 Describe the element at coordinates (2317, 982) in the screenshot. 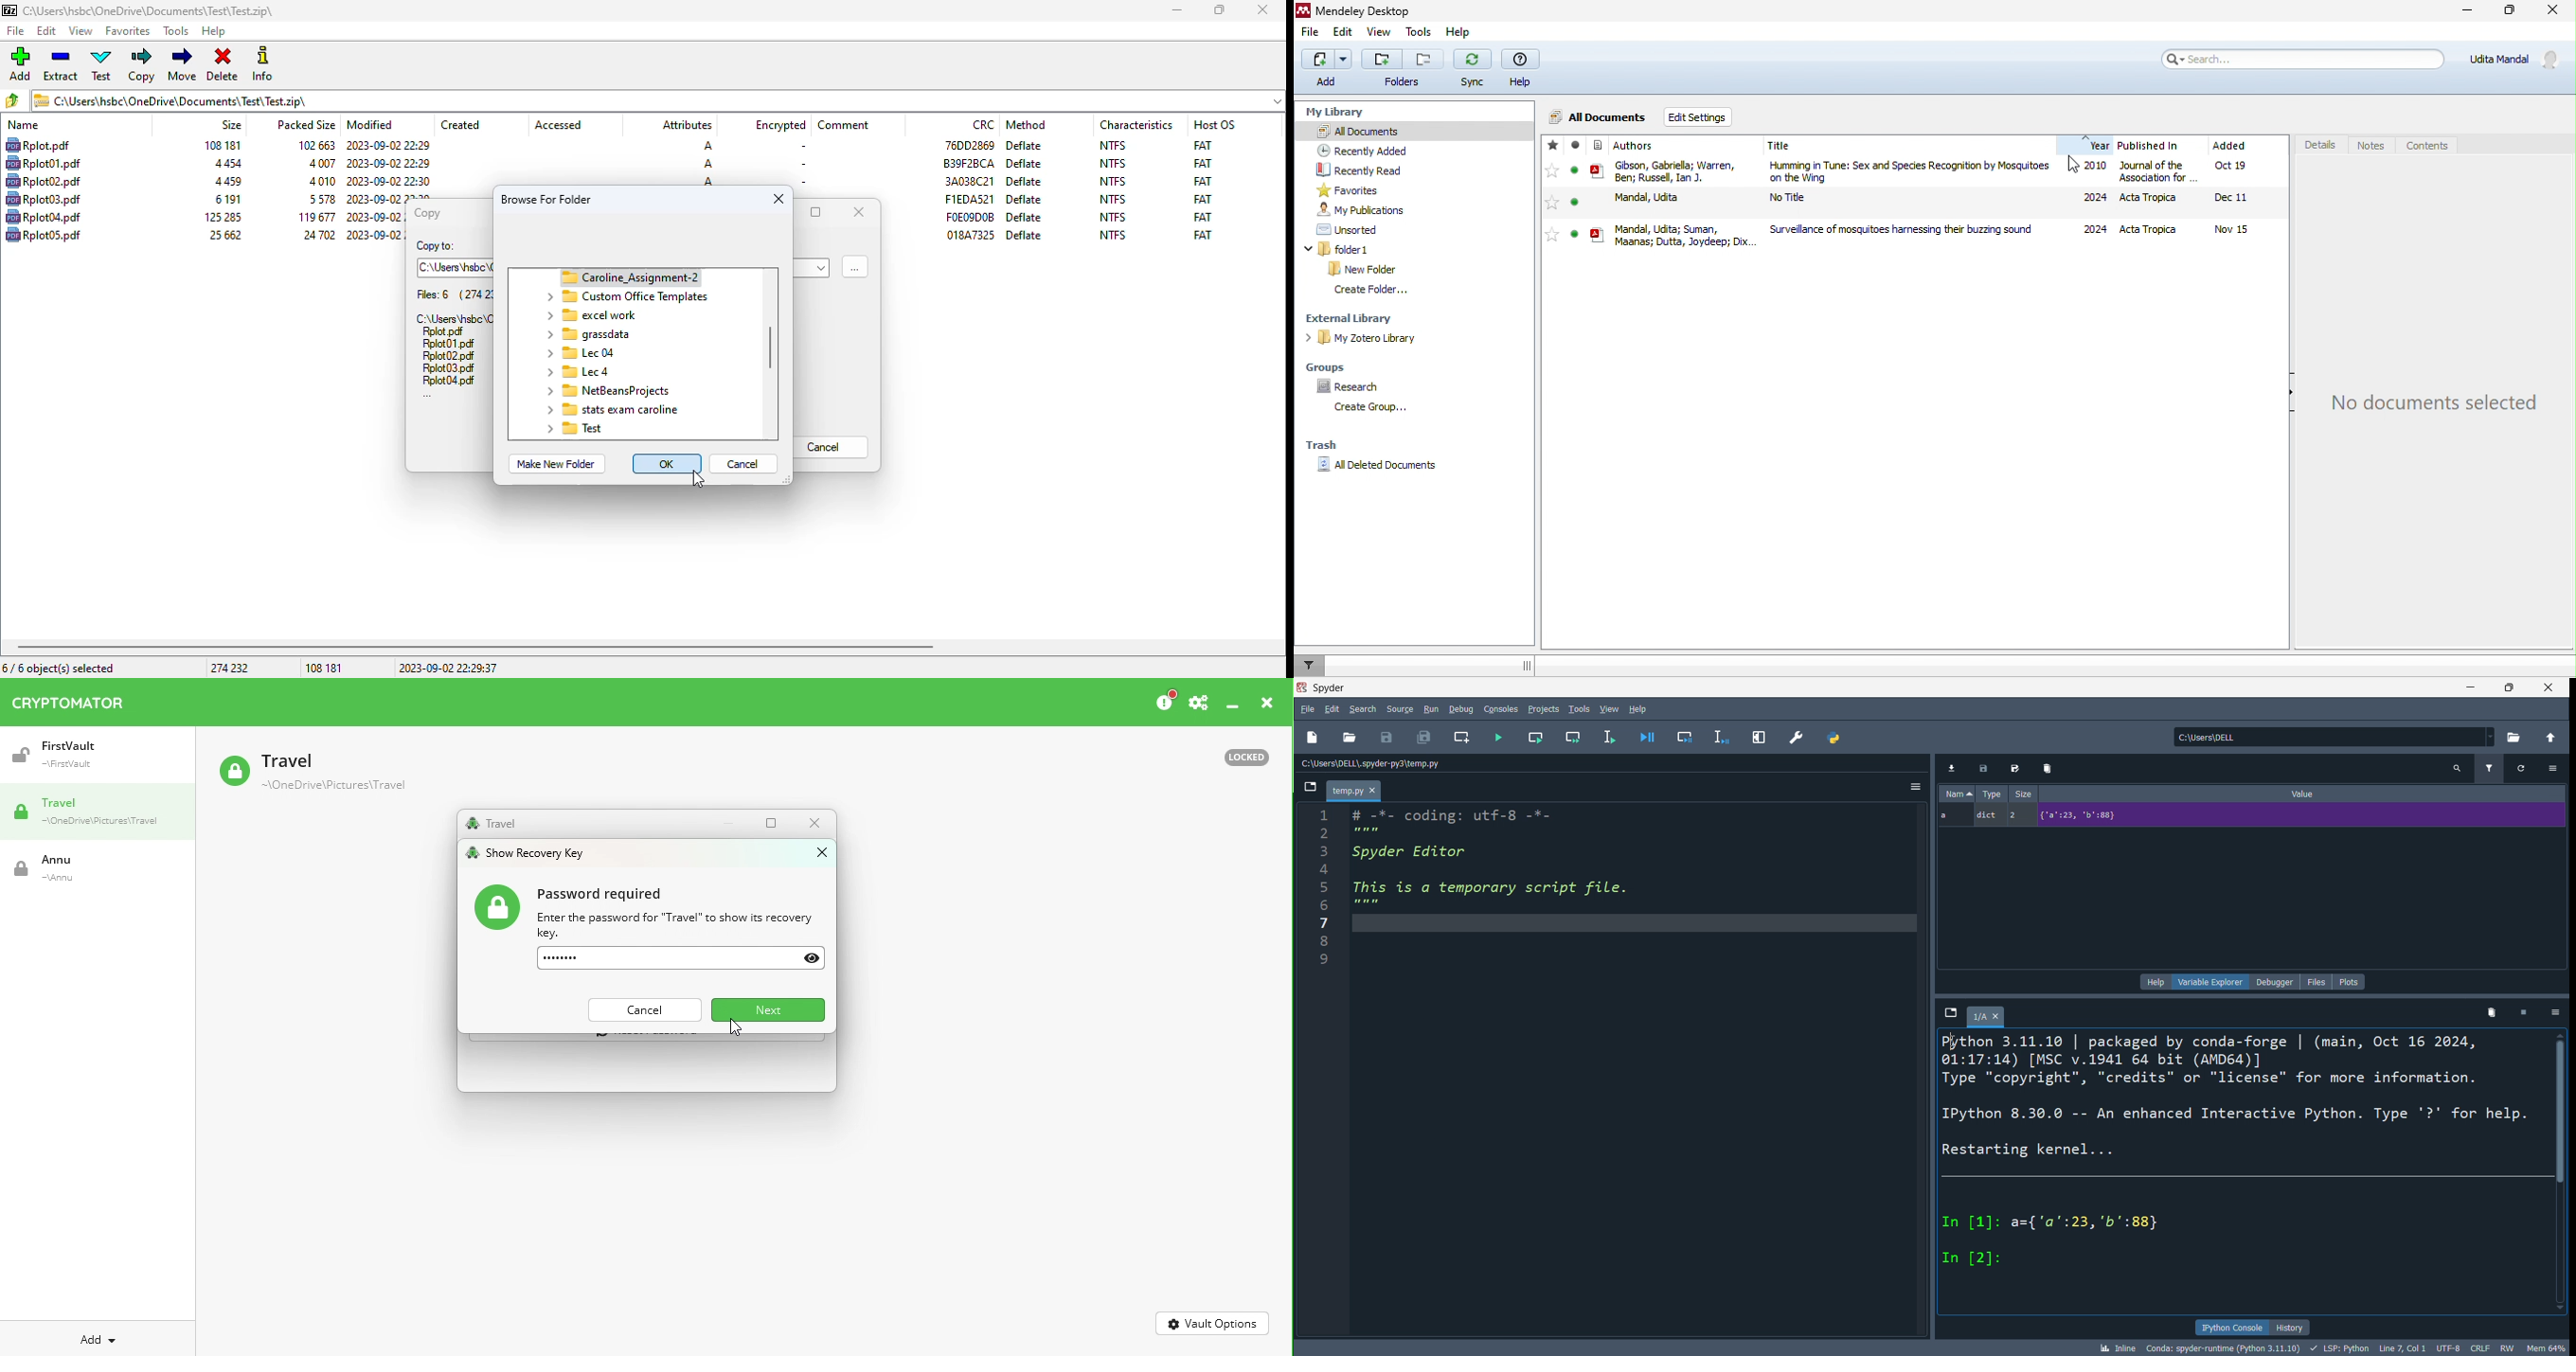

I see `files` at that location.